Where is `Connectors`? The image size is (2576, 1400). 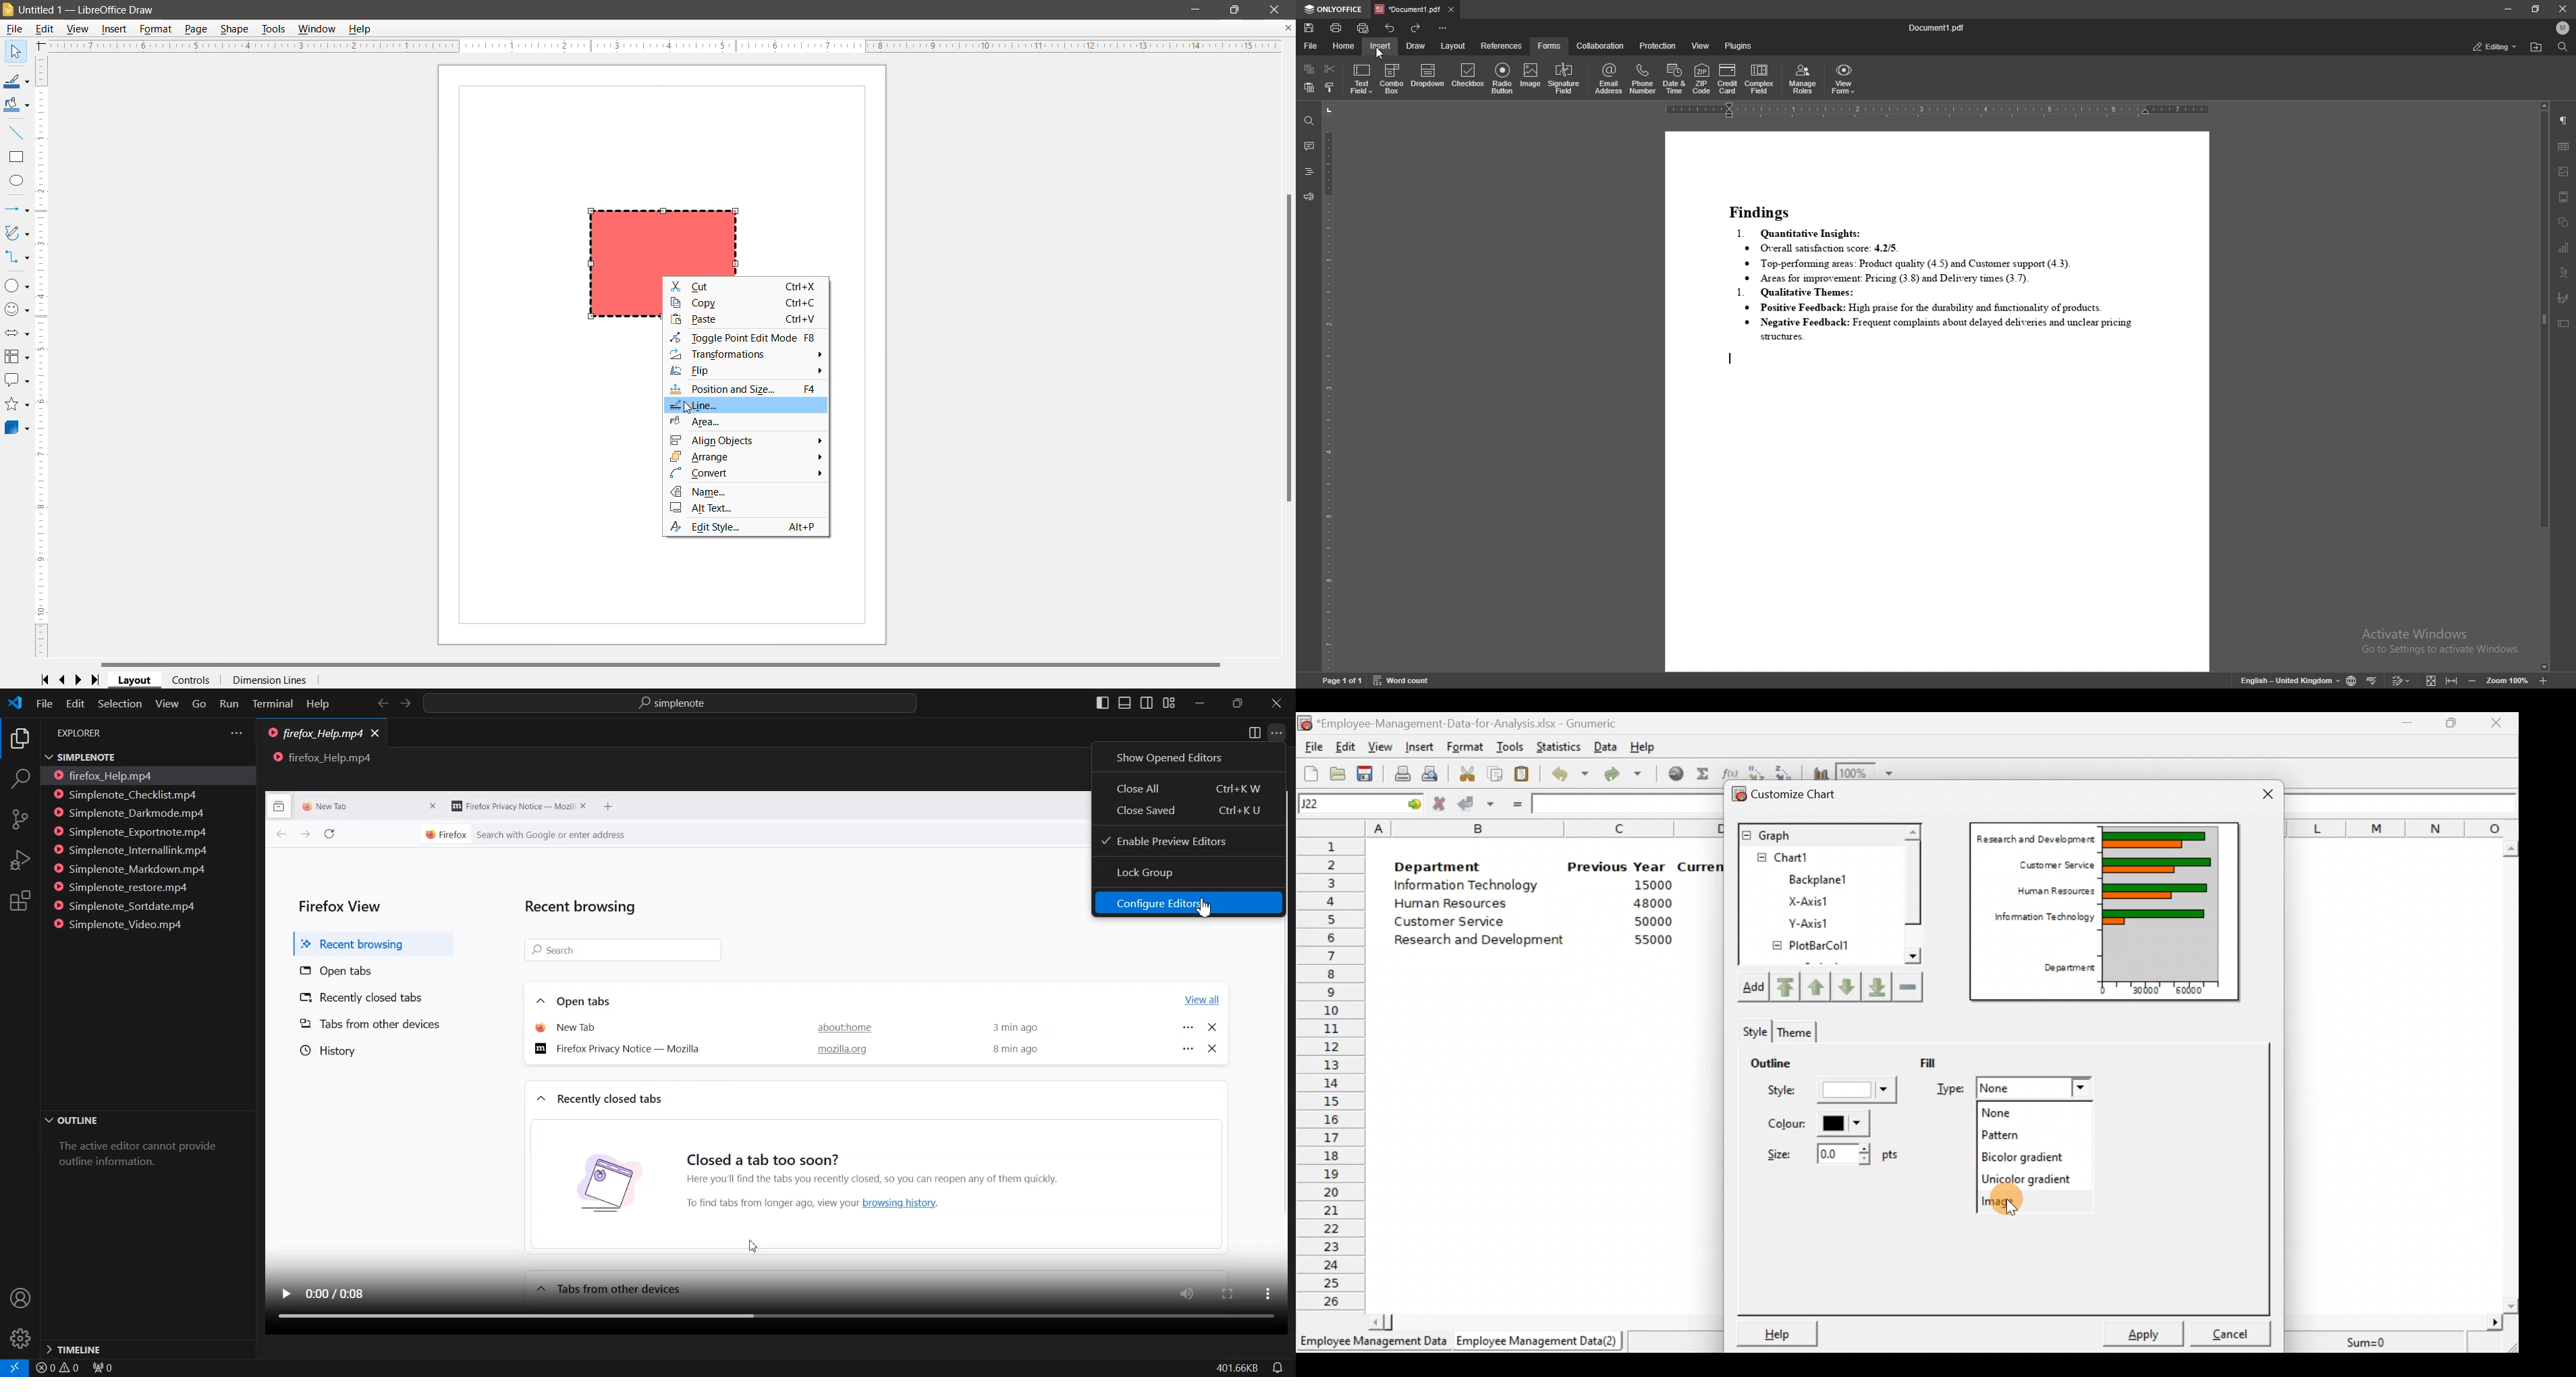 Connectors is located at coordinates (17, 258).